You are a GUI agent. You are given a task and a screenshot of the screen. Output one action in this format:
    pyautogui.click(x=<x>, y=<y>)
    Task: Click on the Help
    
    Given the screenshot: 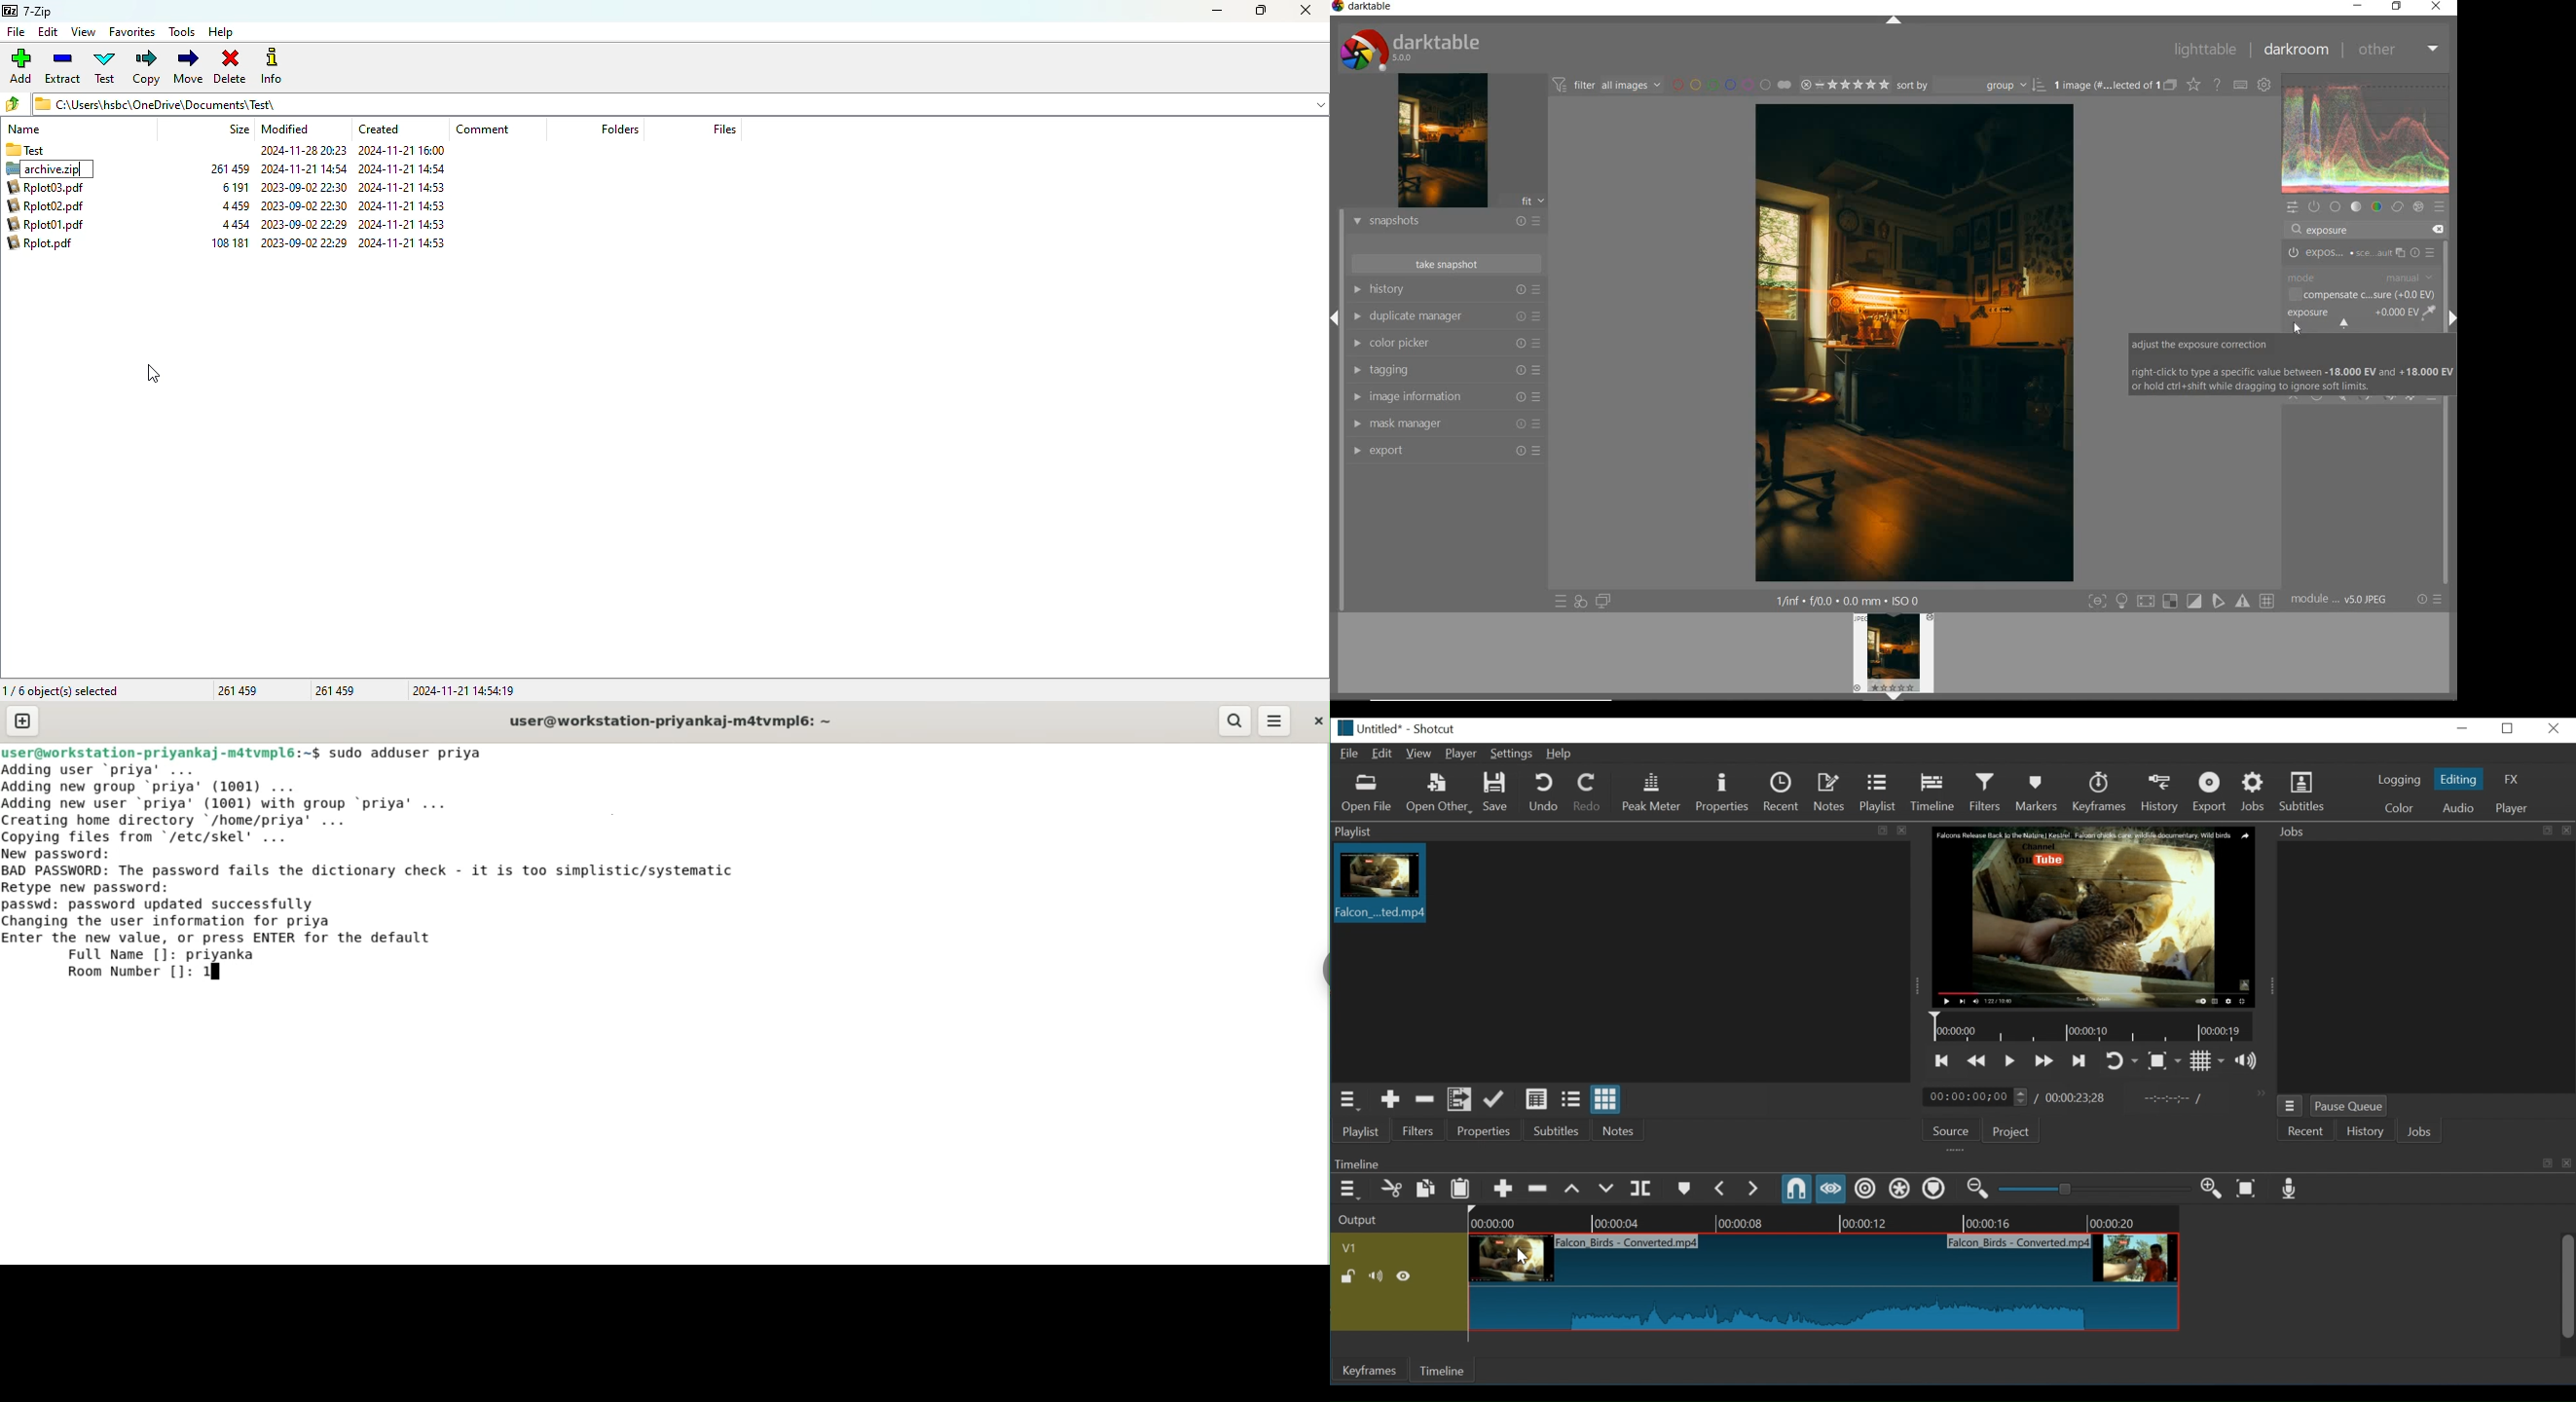 What is the action you would take?
    pyautogui.click(x=1560, y=755)
    